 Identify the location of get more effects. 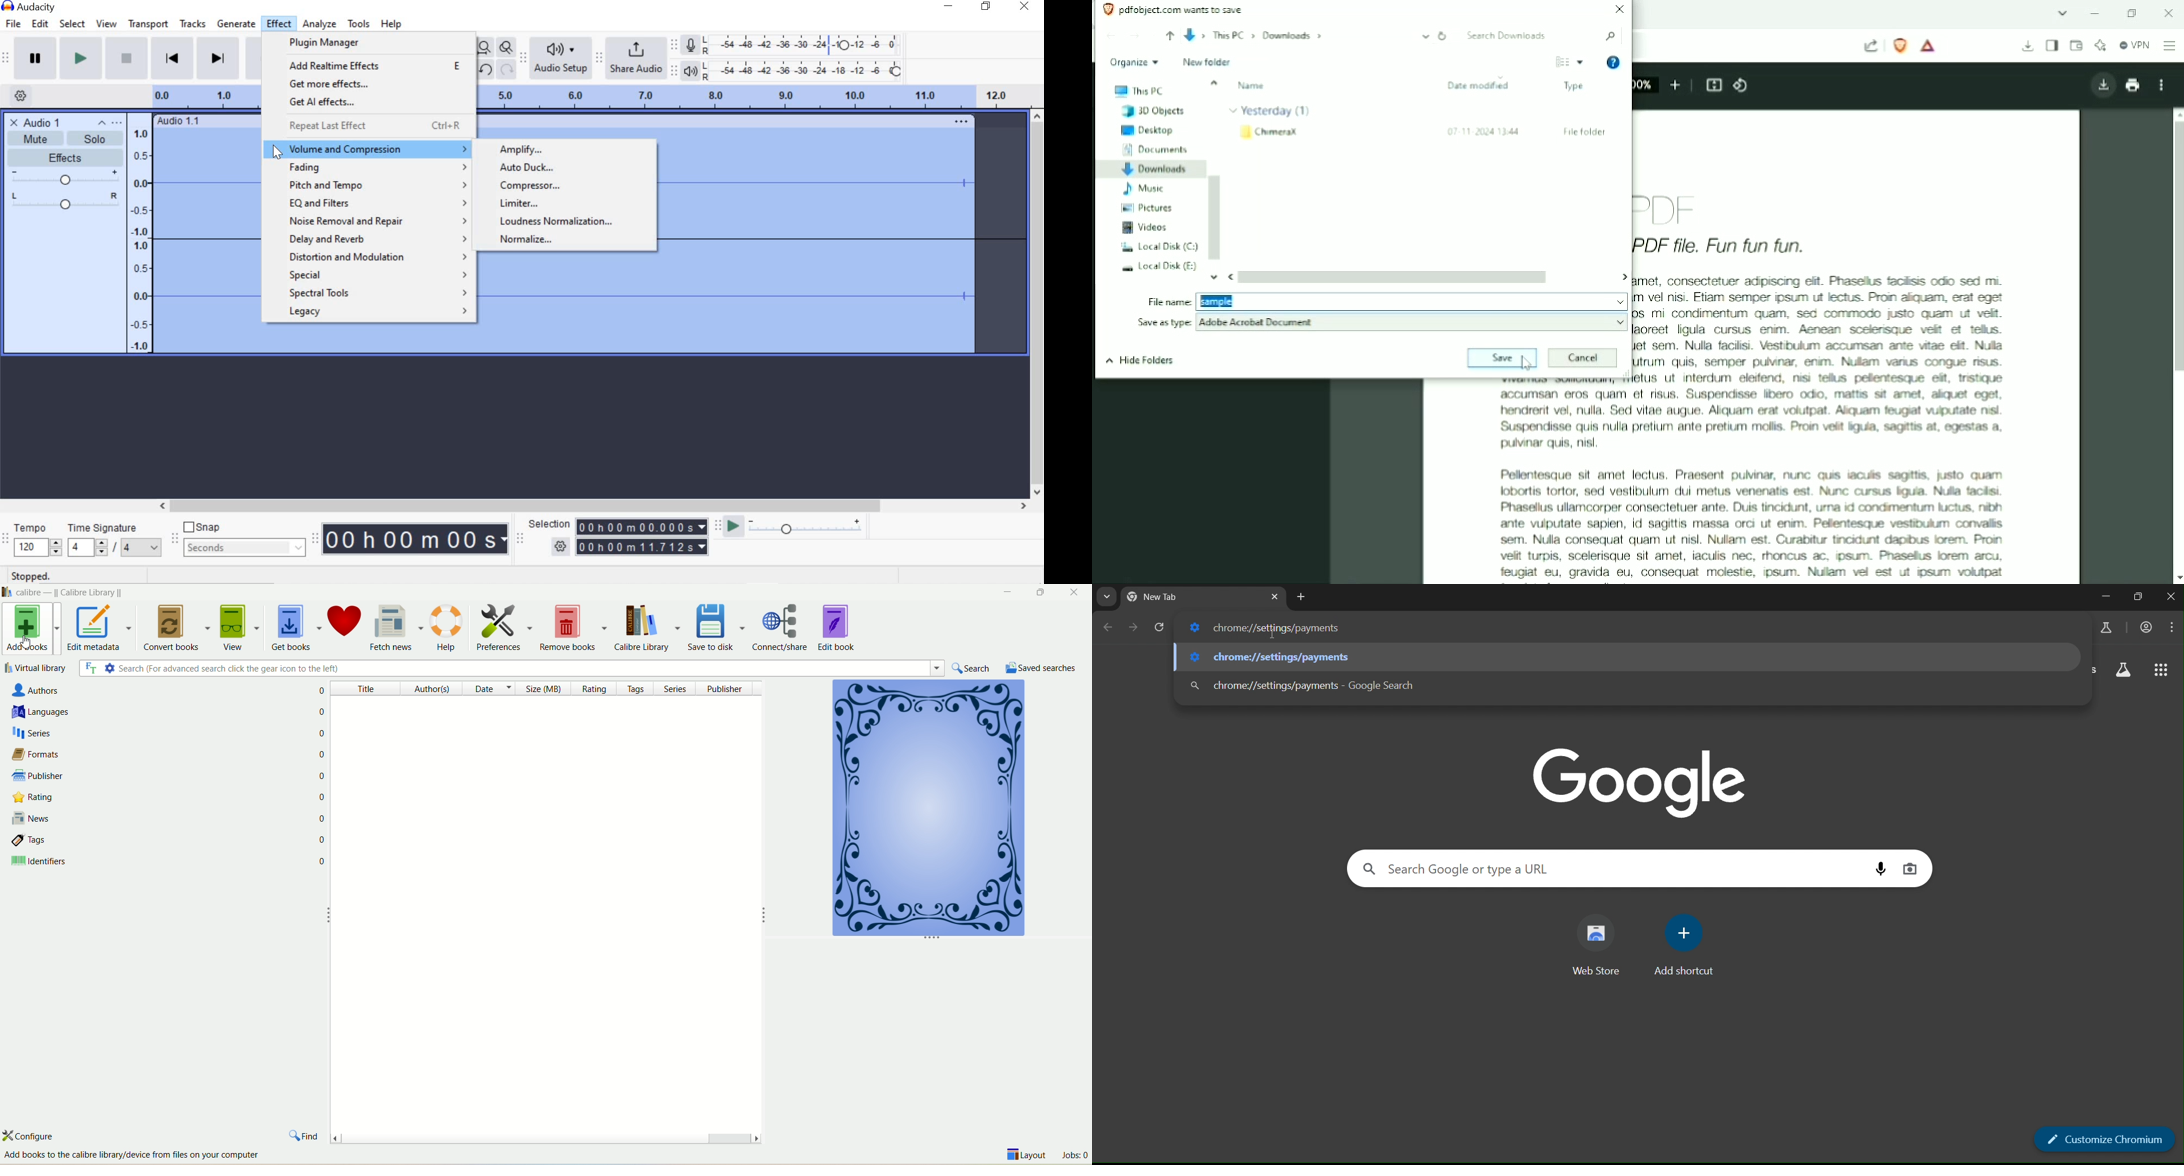
(375, 85).